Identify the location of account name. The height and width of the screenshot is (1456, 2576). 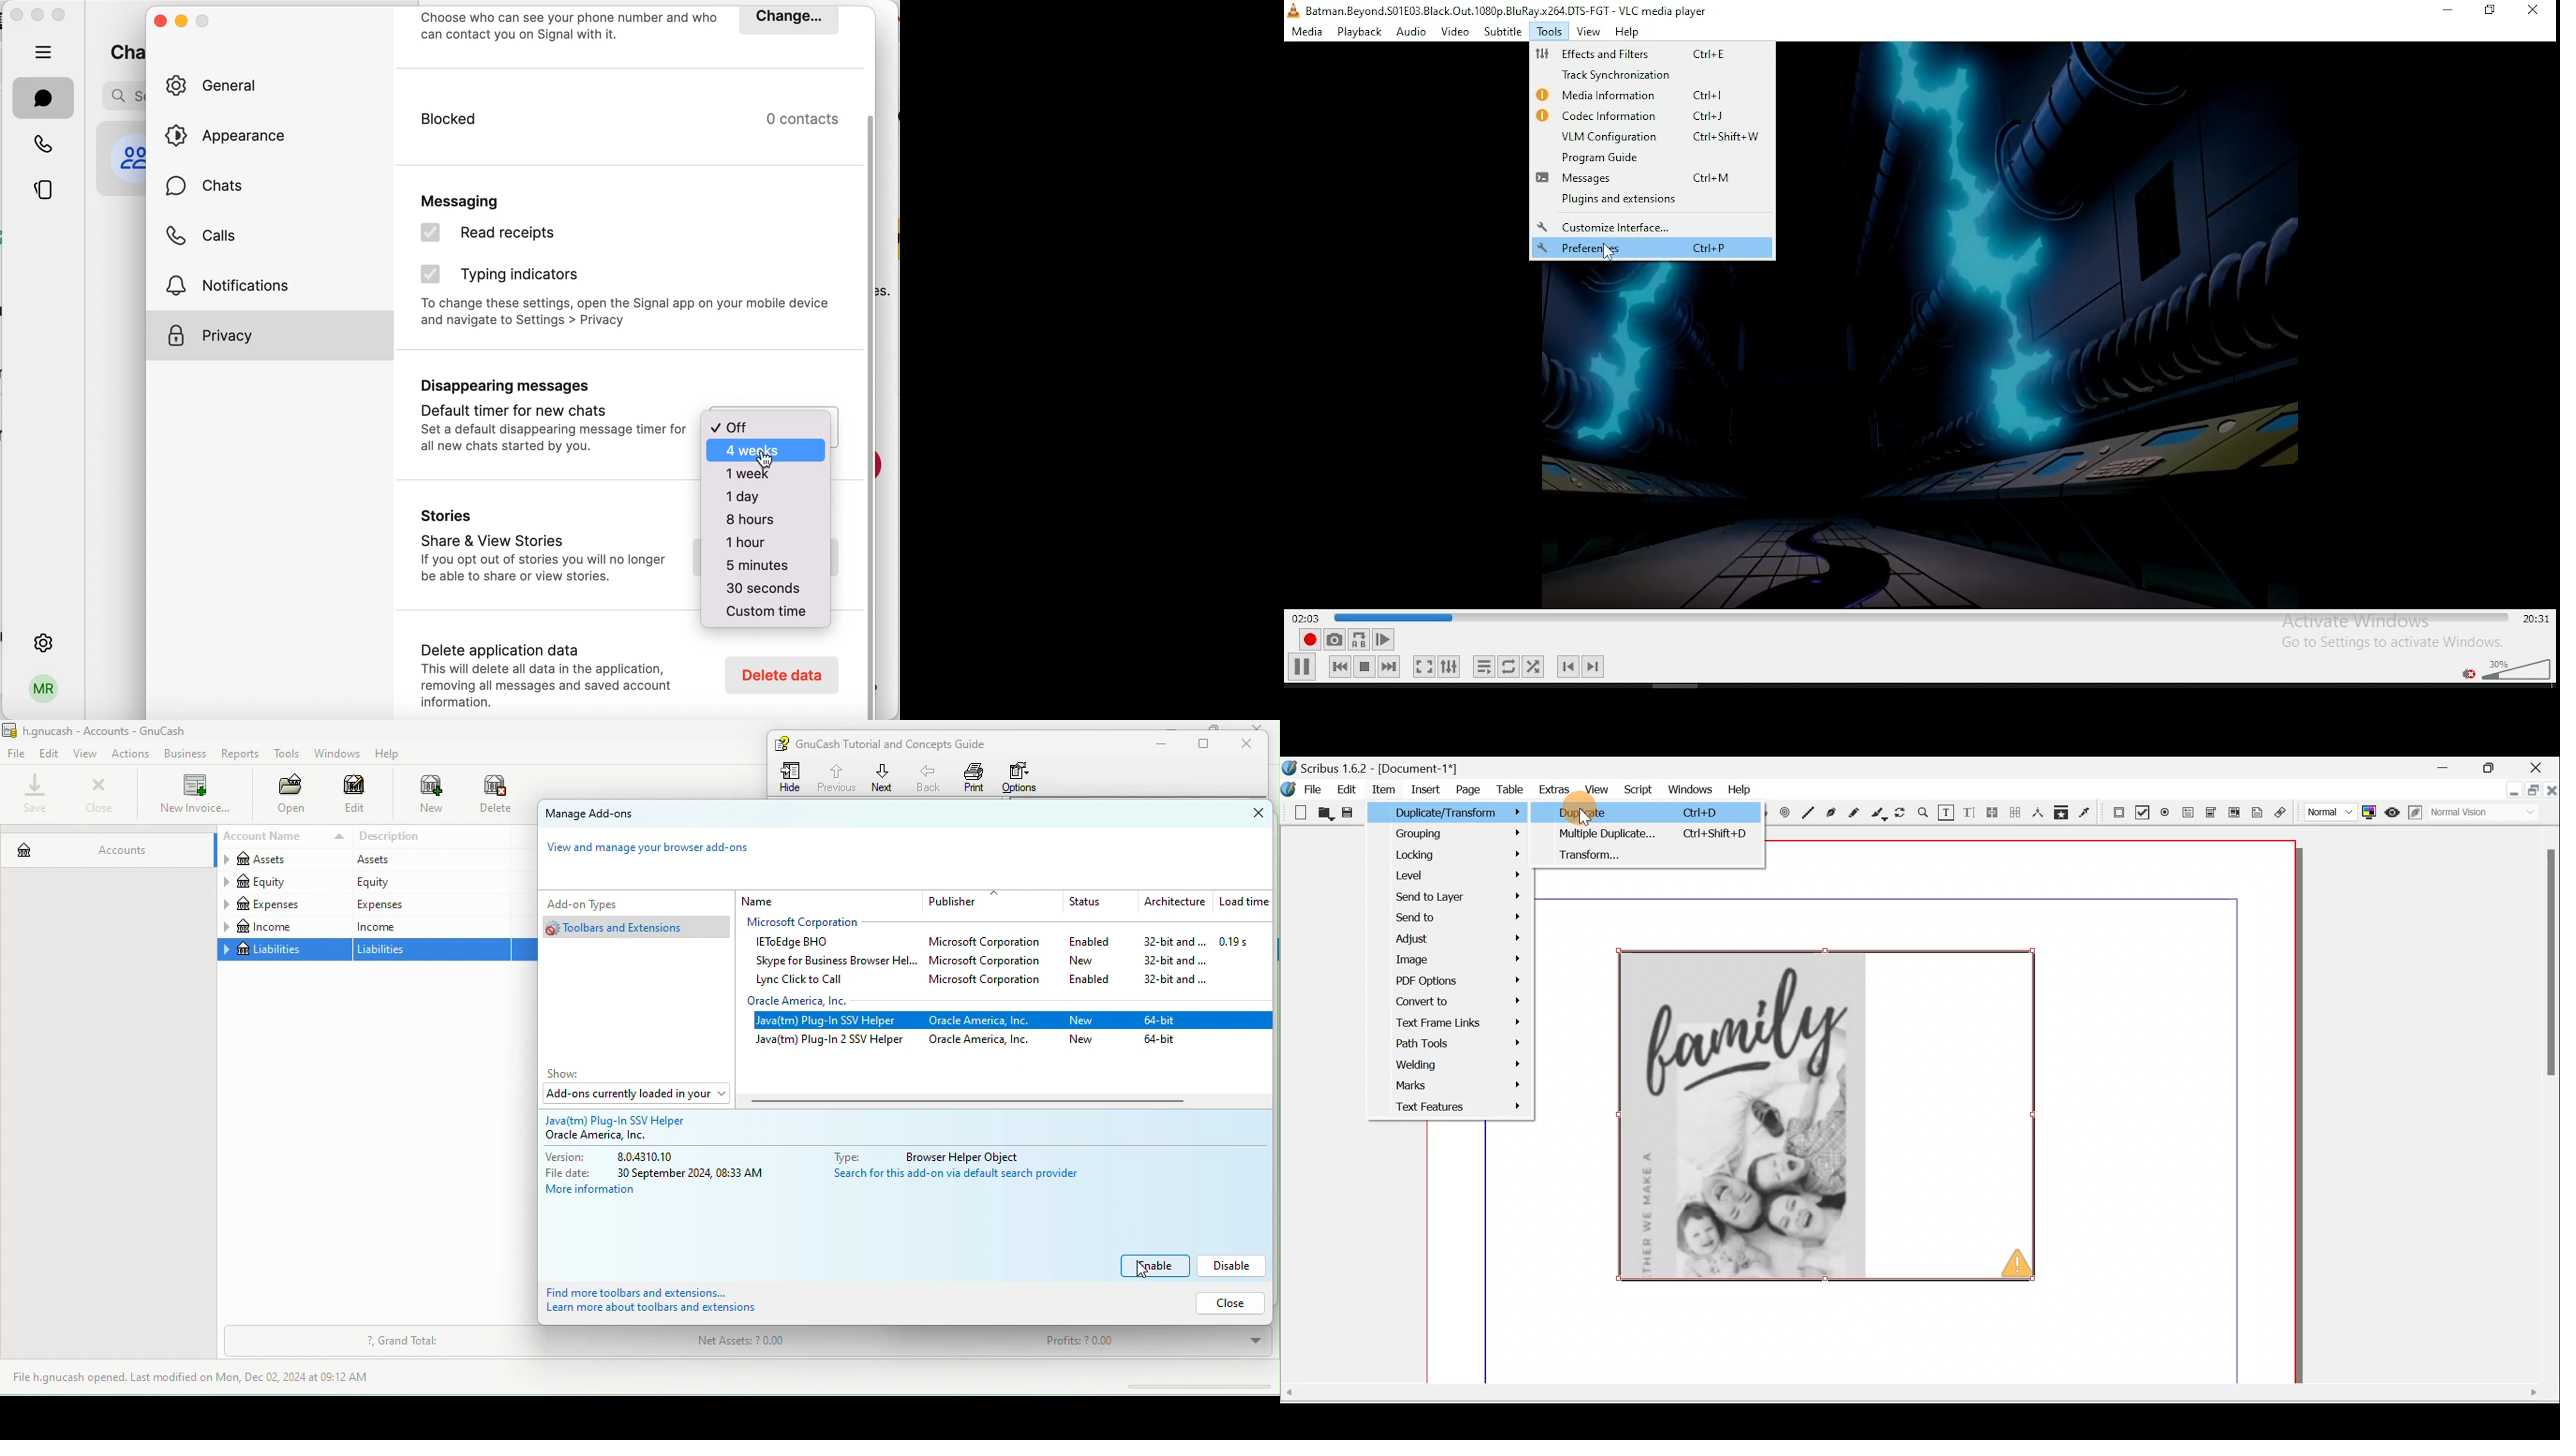
(281, 837).